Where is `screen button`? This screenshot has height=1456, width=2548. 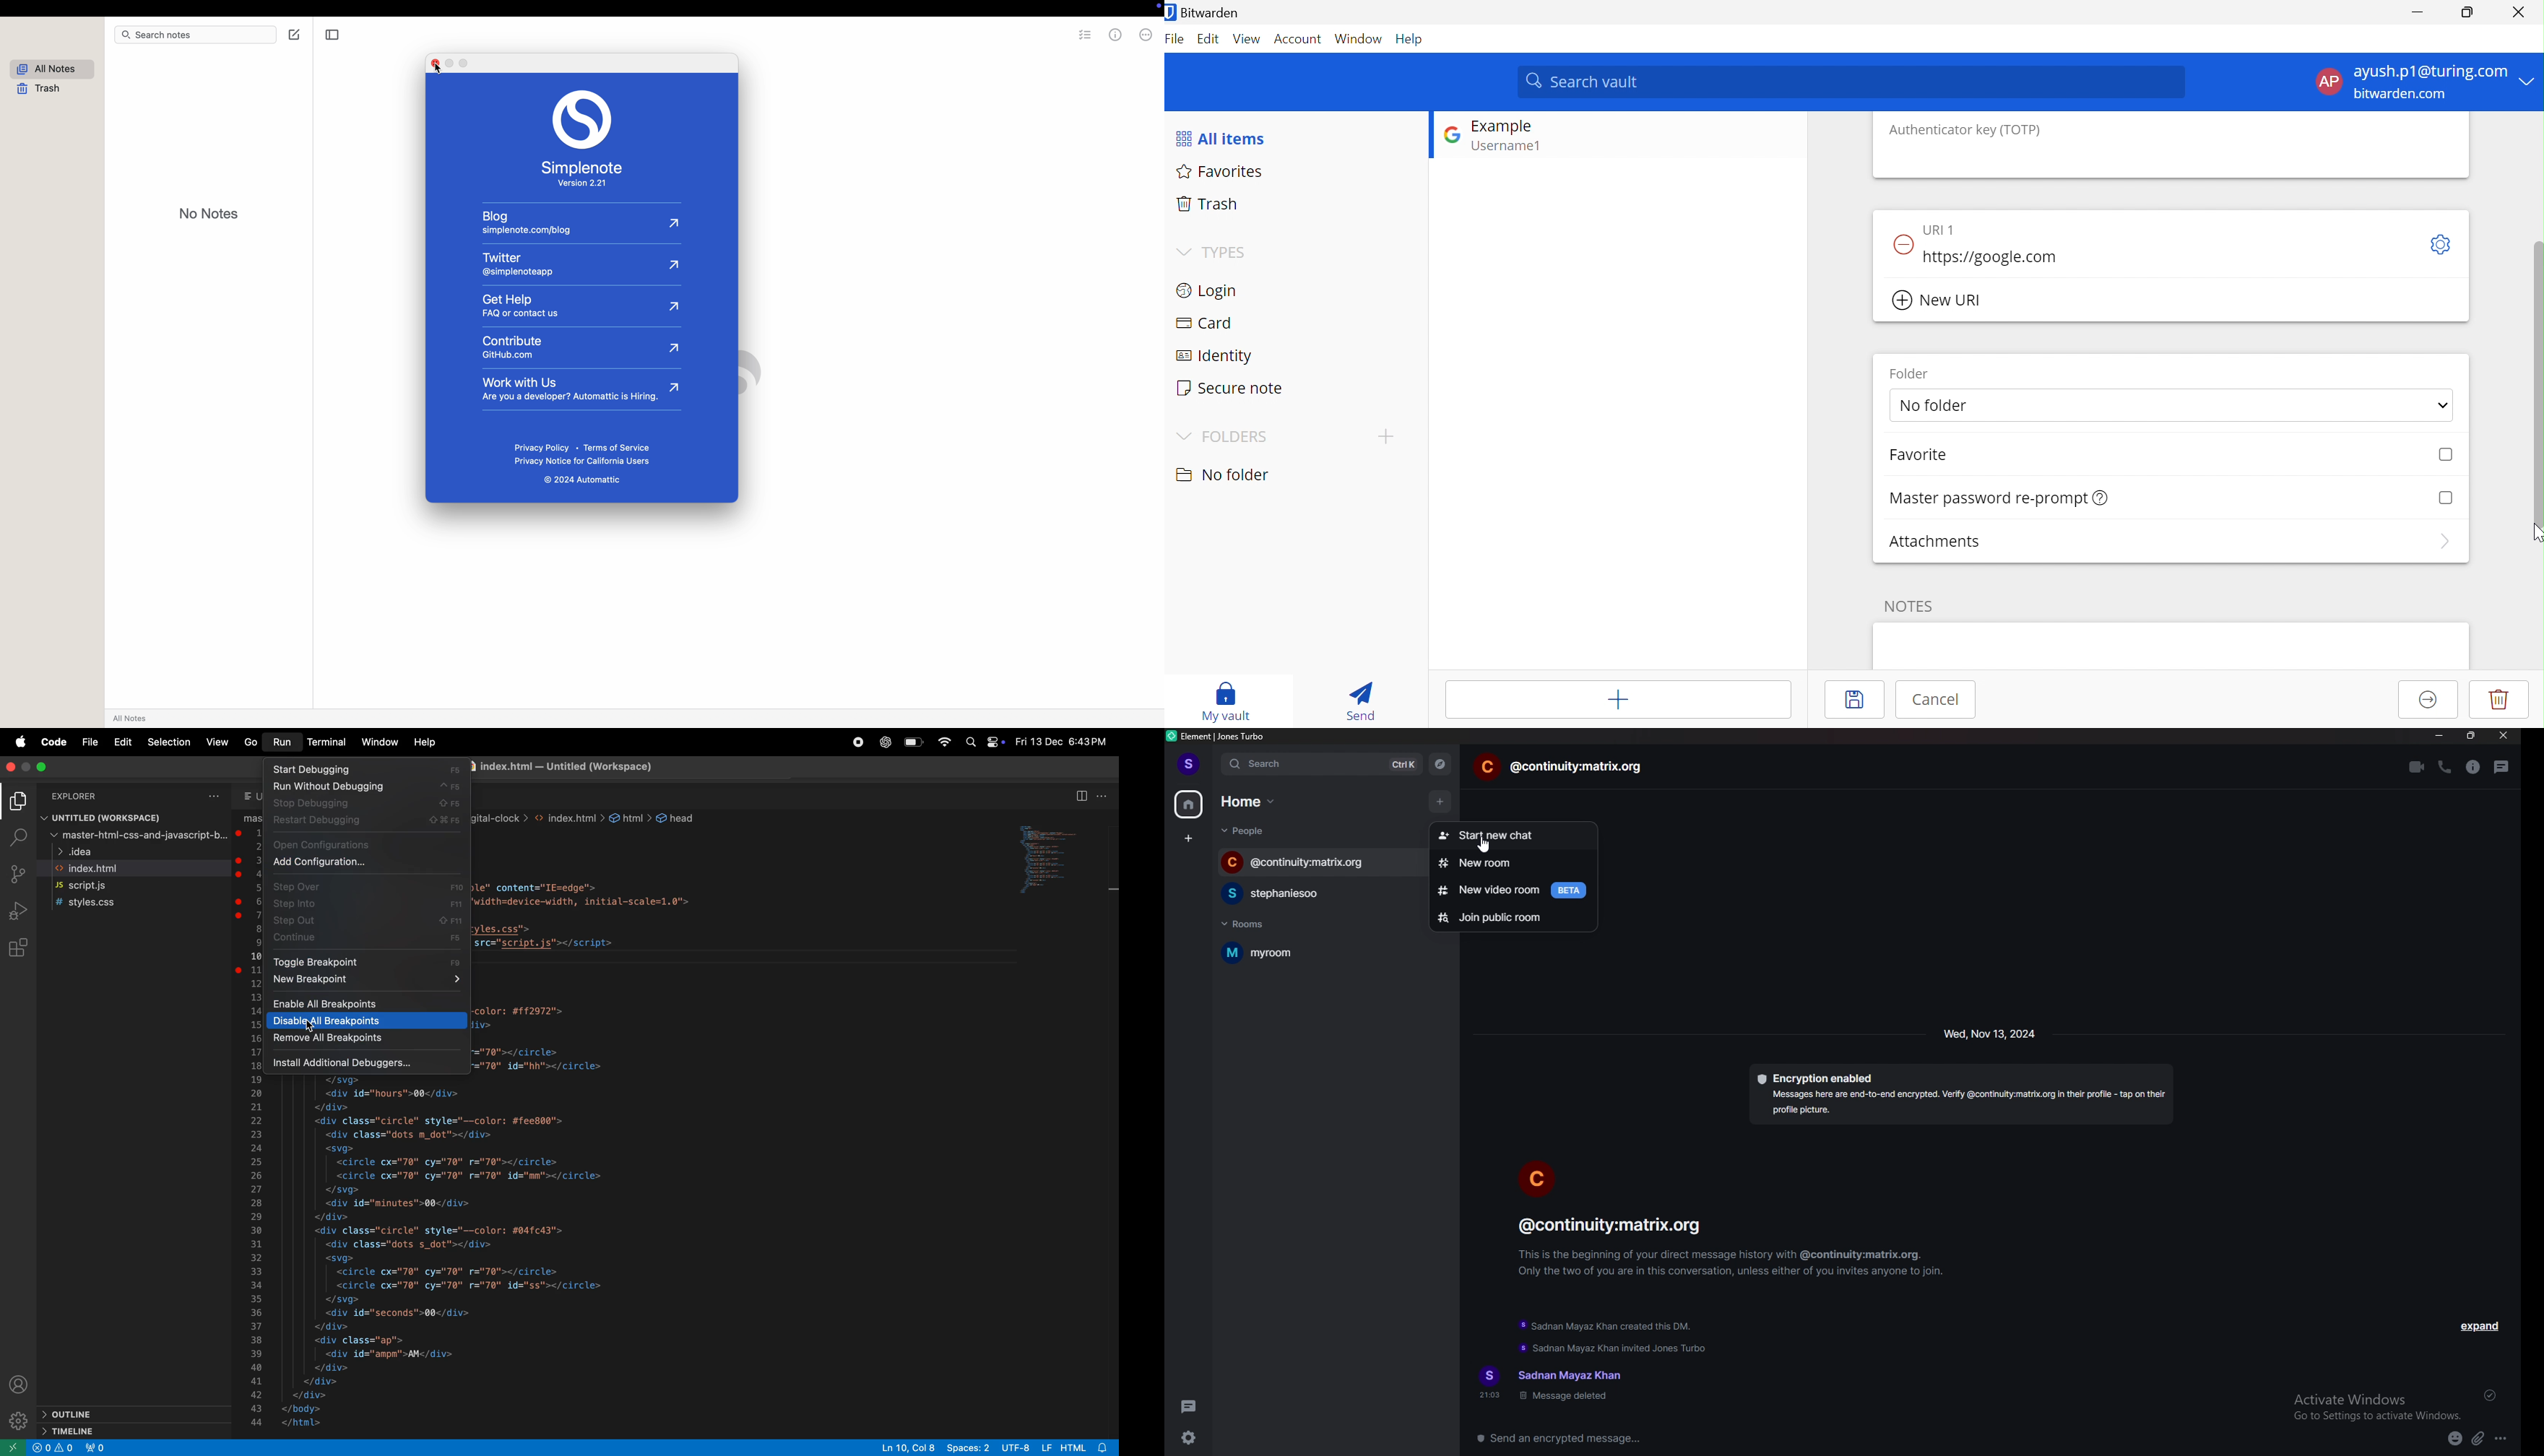 screen button is located at coordinates (953, 8).